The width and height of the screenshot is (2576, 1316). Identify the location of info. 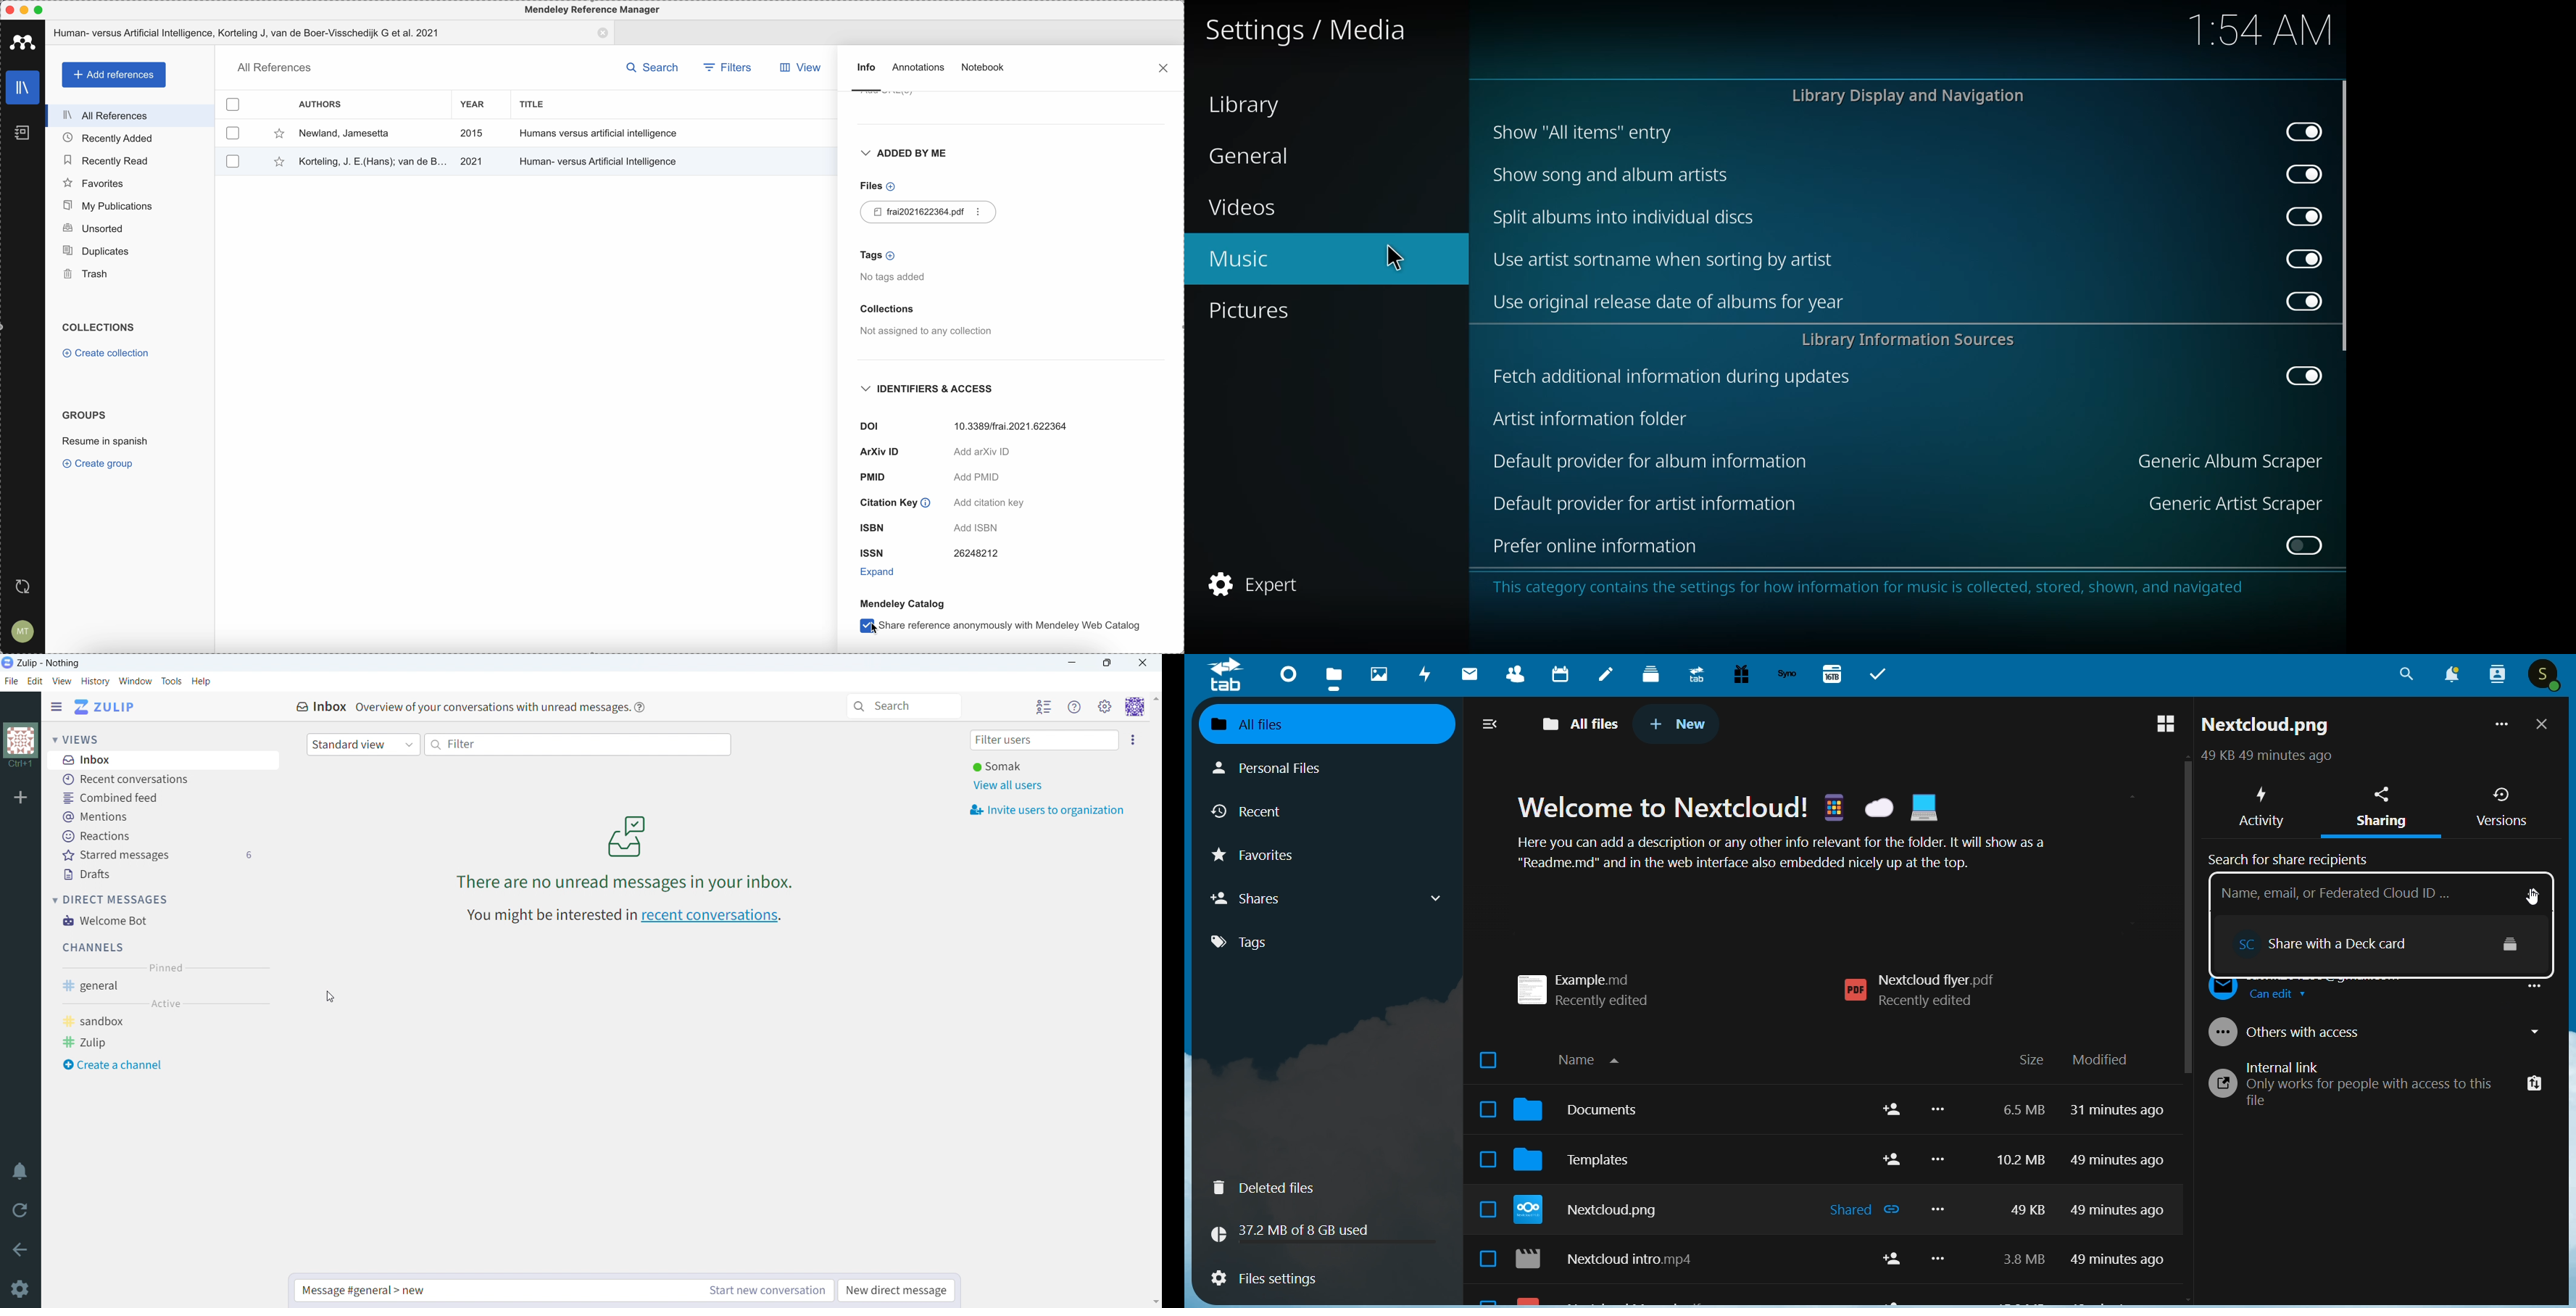
(865, 77).